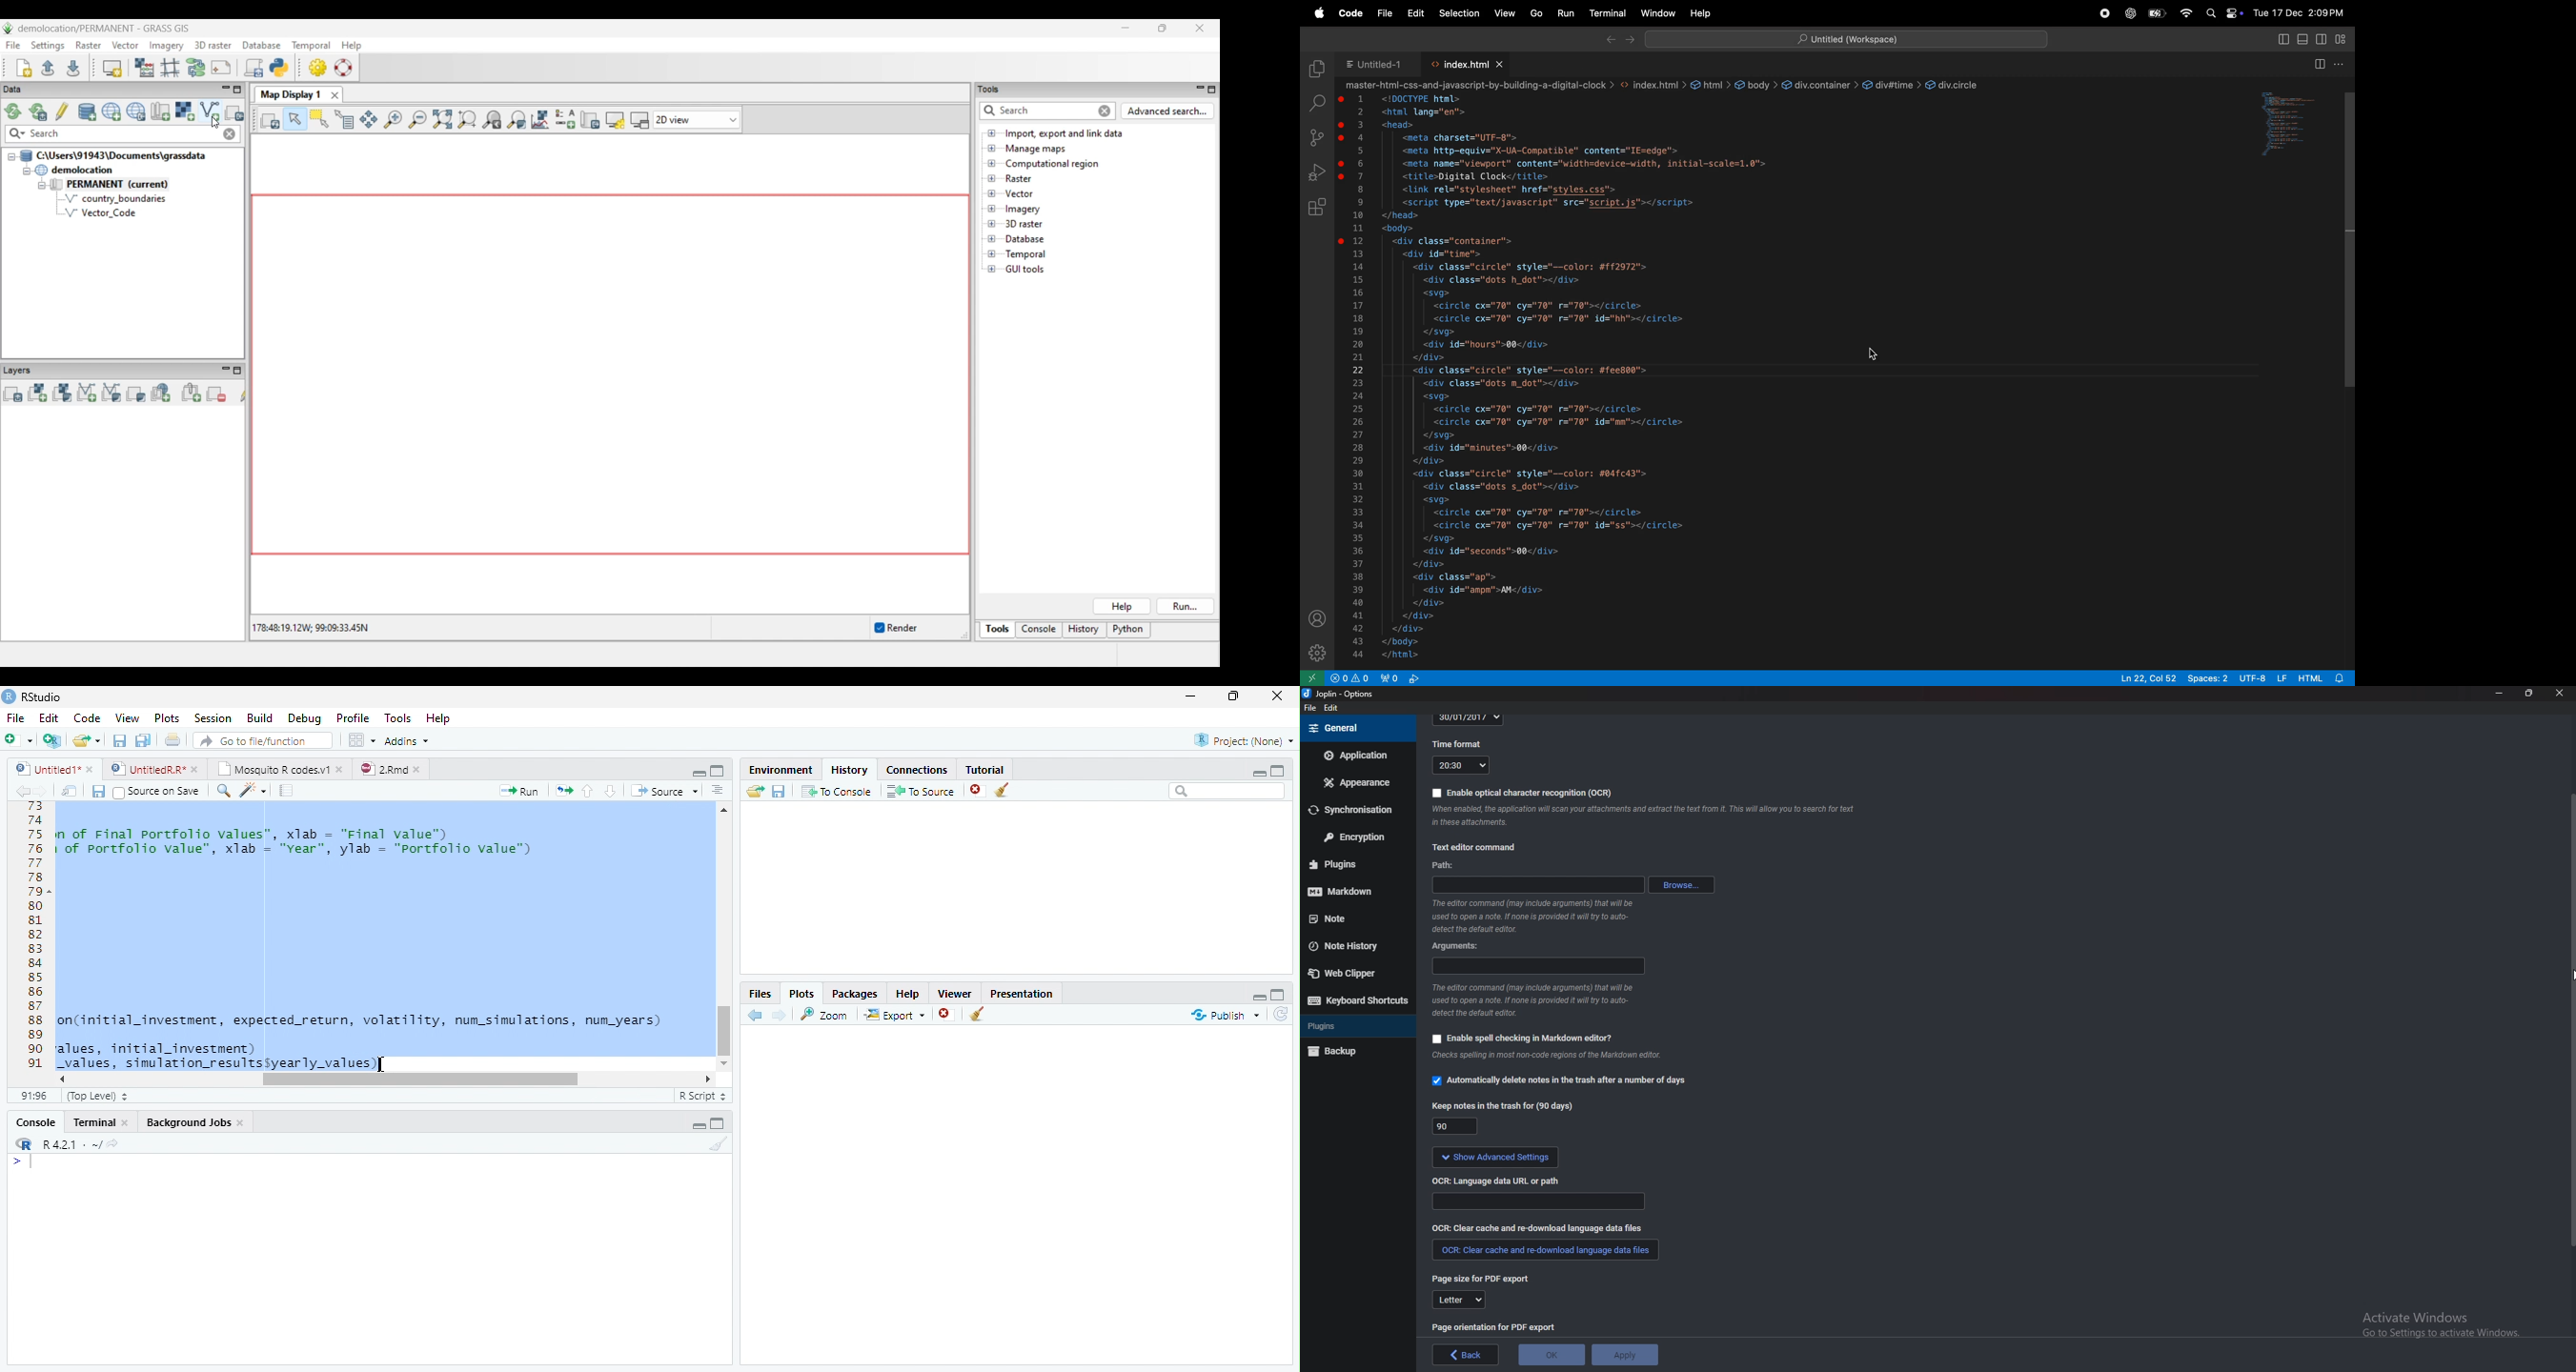 The width and height of the screenshot is (2576, 1372). I want to click on Scroll Left, so click(61, 1079).